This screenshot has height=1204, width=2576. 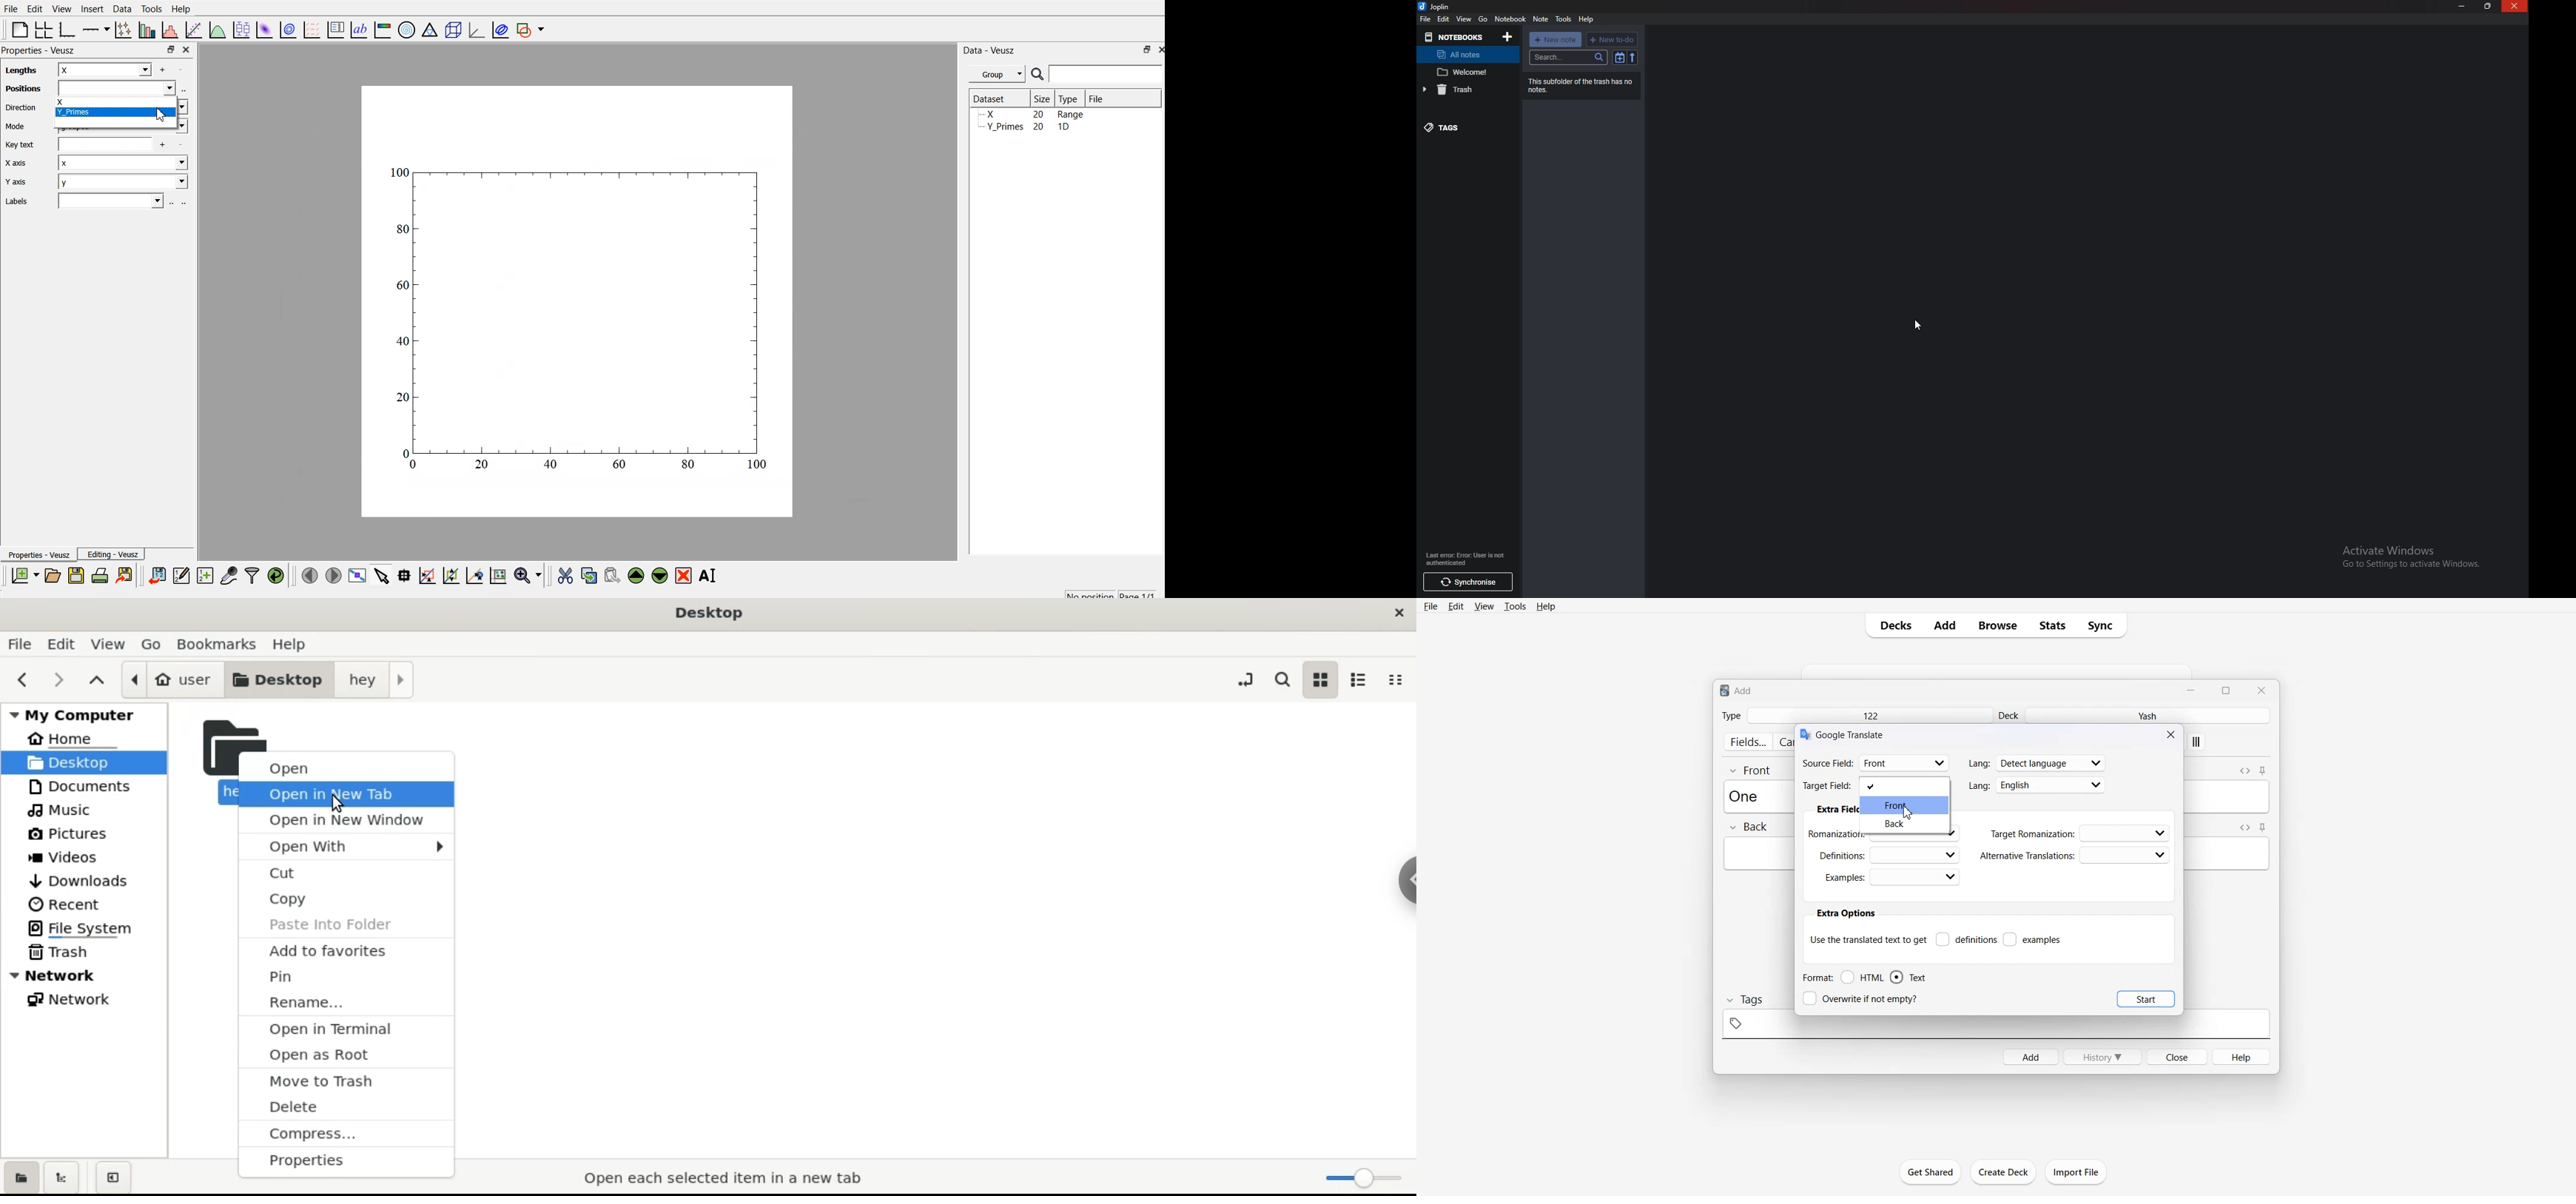 I want to click on Tools, so click(x=1563, y=19).